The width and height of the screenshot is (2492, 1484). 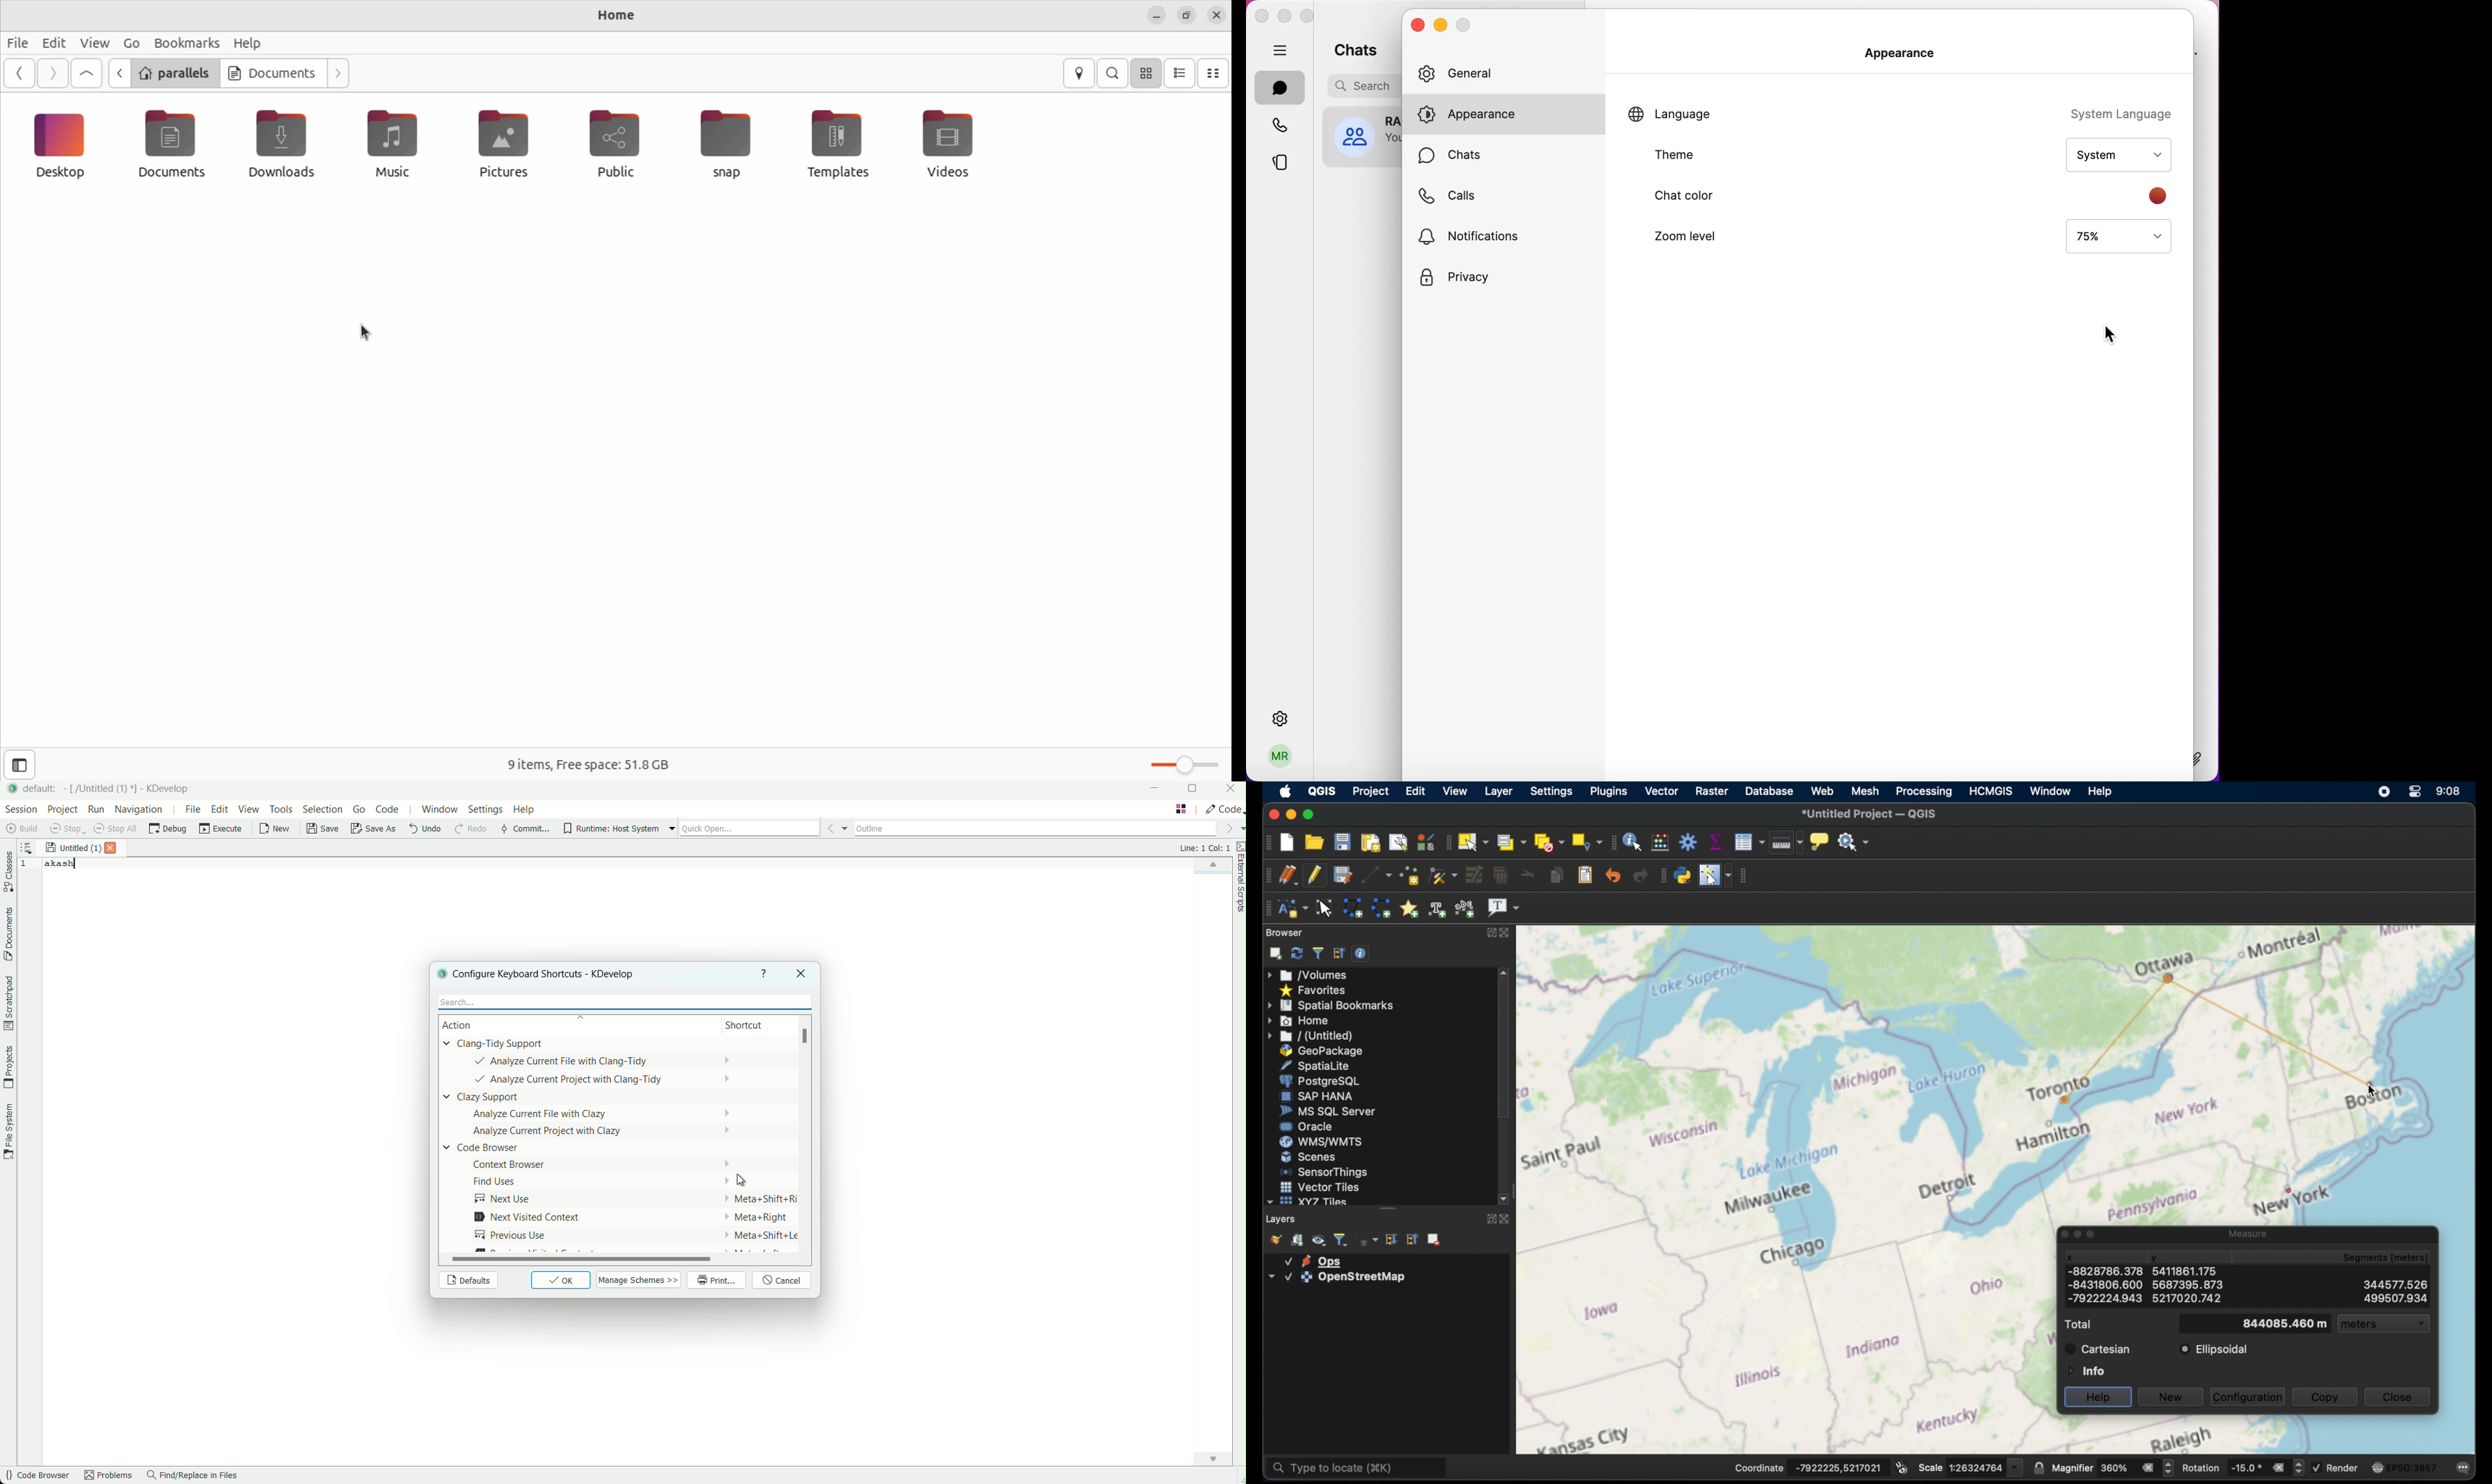 I want to click on mesh, so click(x=1865, y=791).